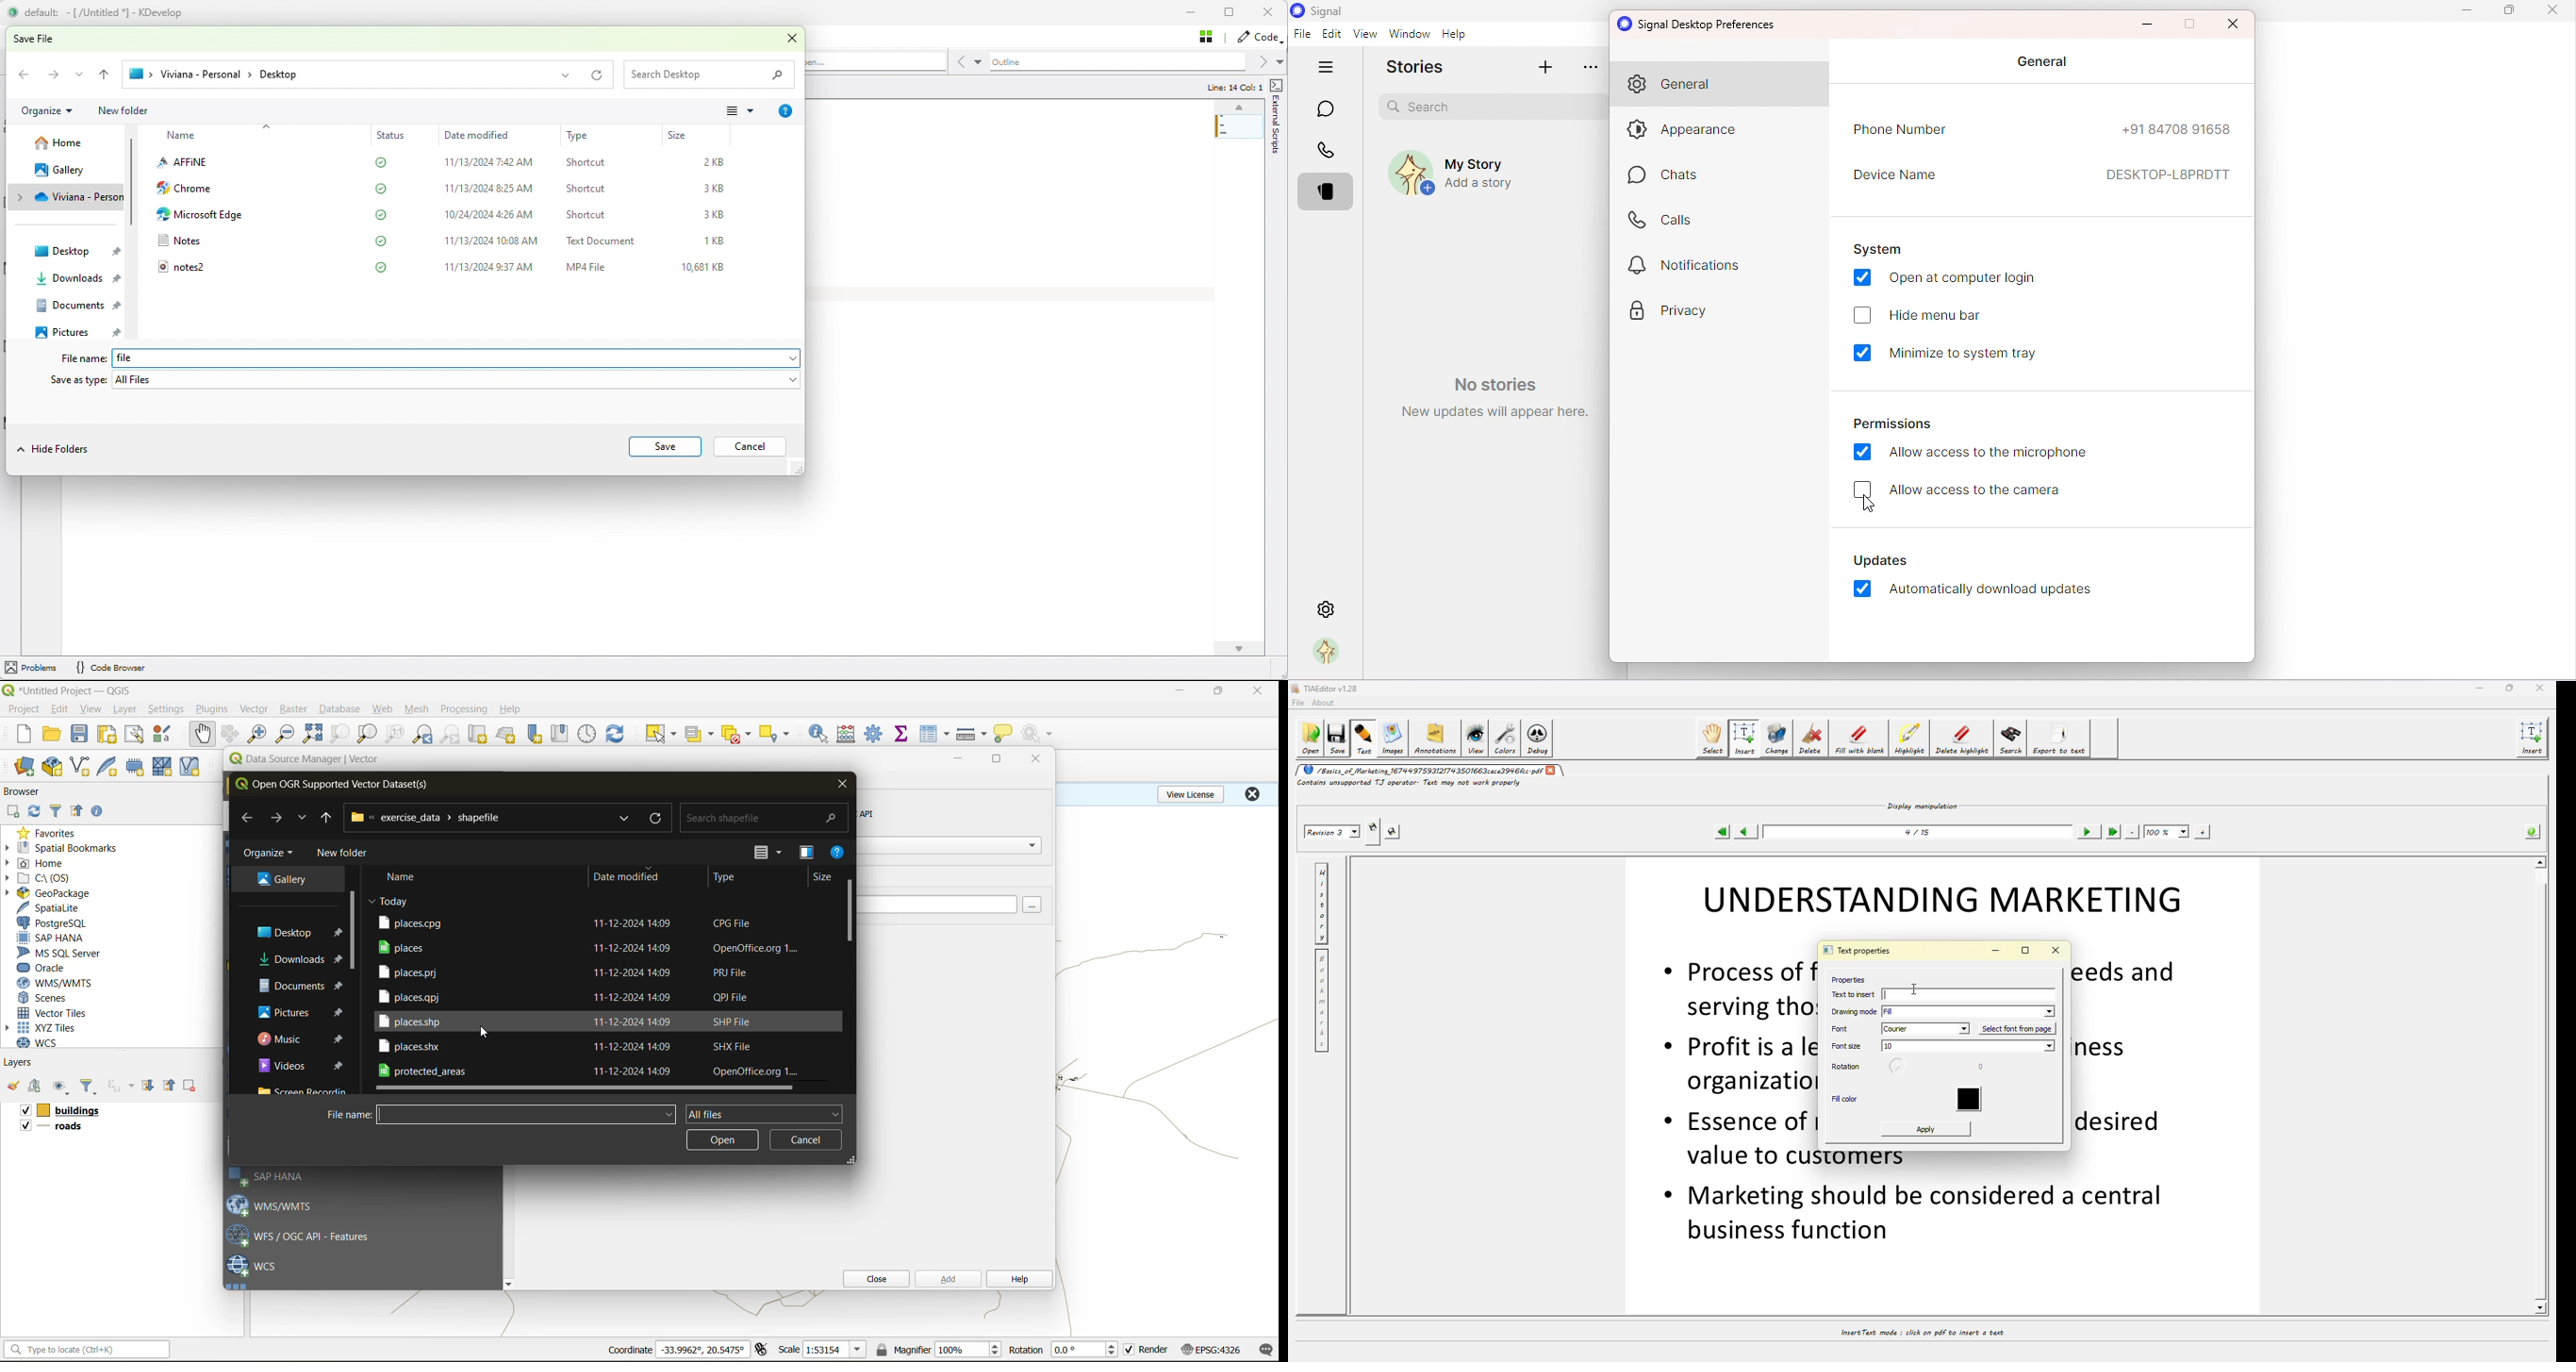  What do you see at coordinates (302, 1065) in the screenshot?
I see `folder explorer` at bounding box center [302, 1065].